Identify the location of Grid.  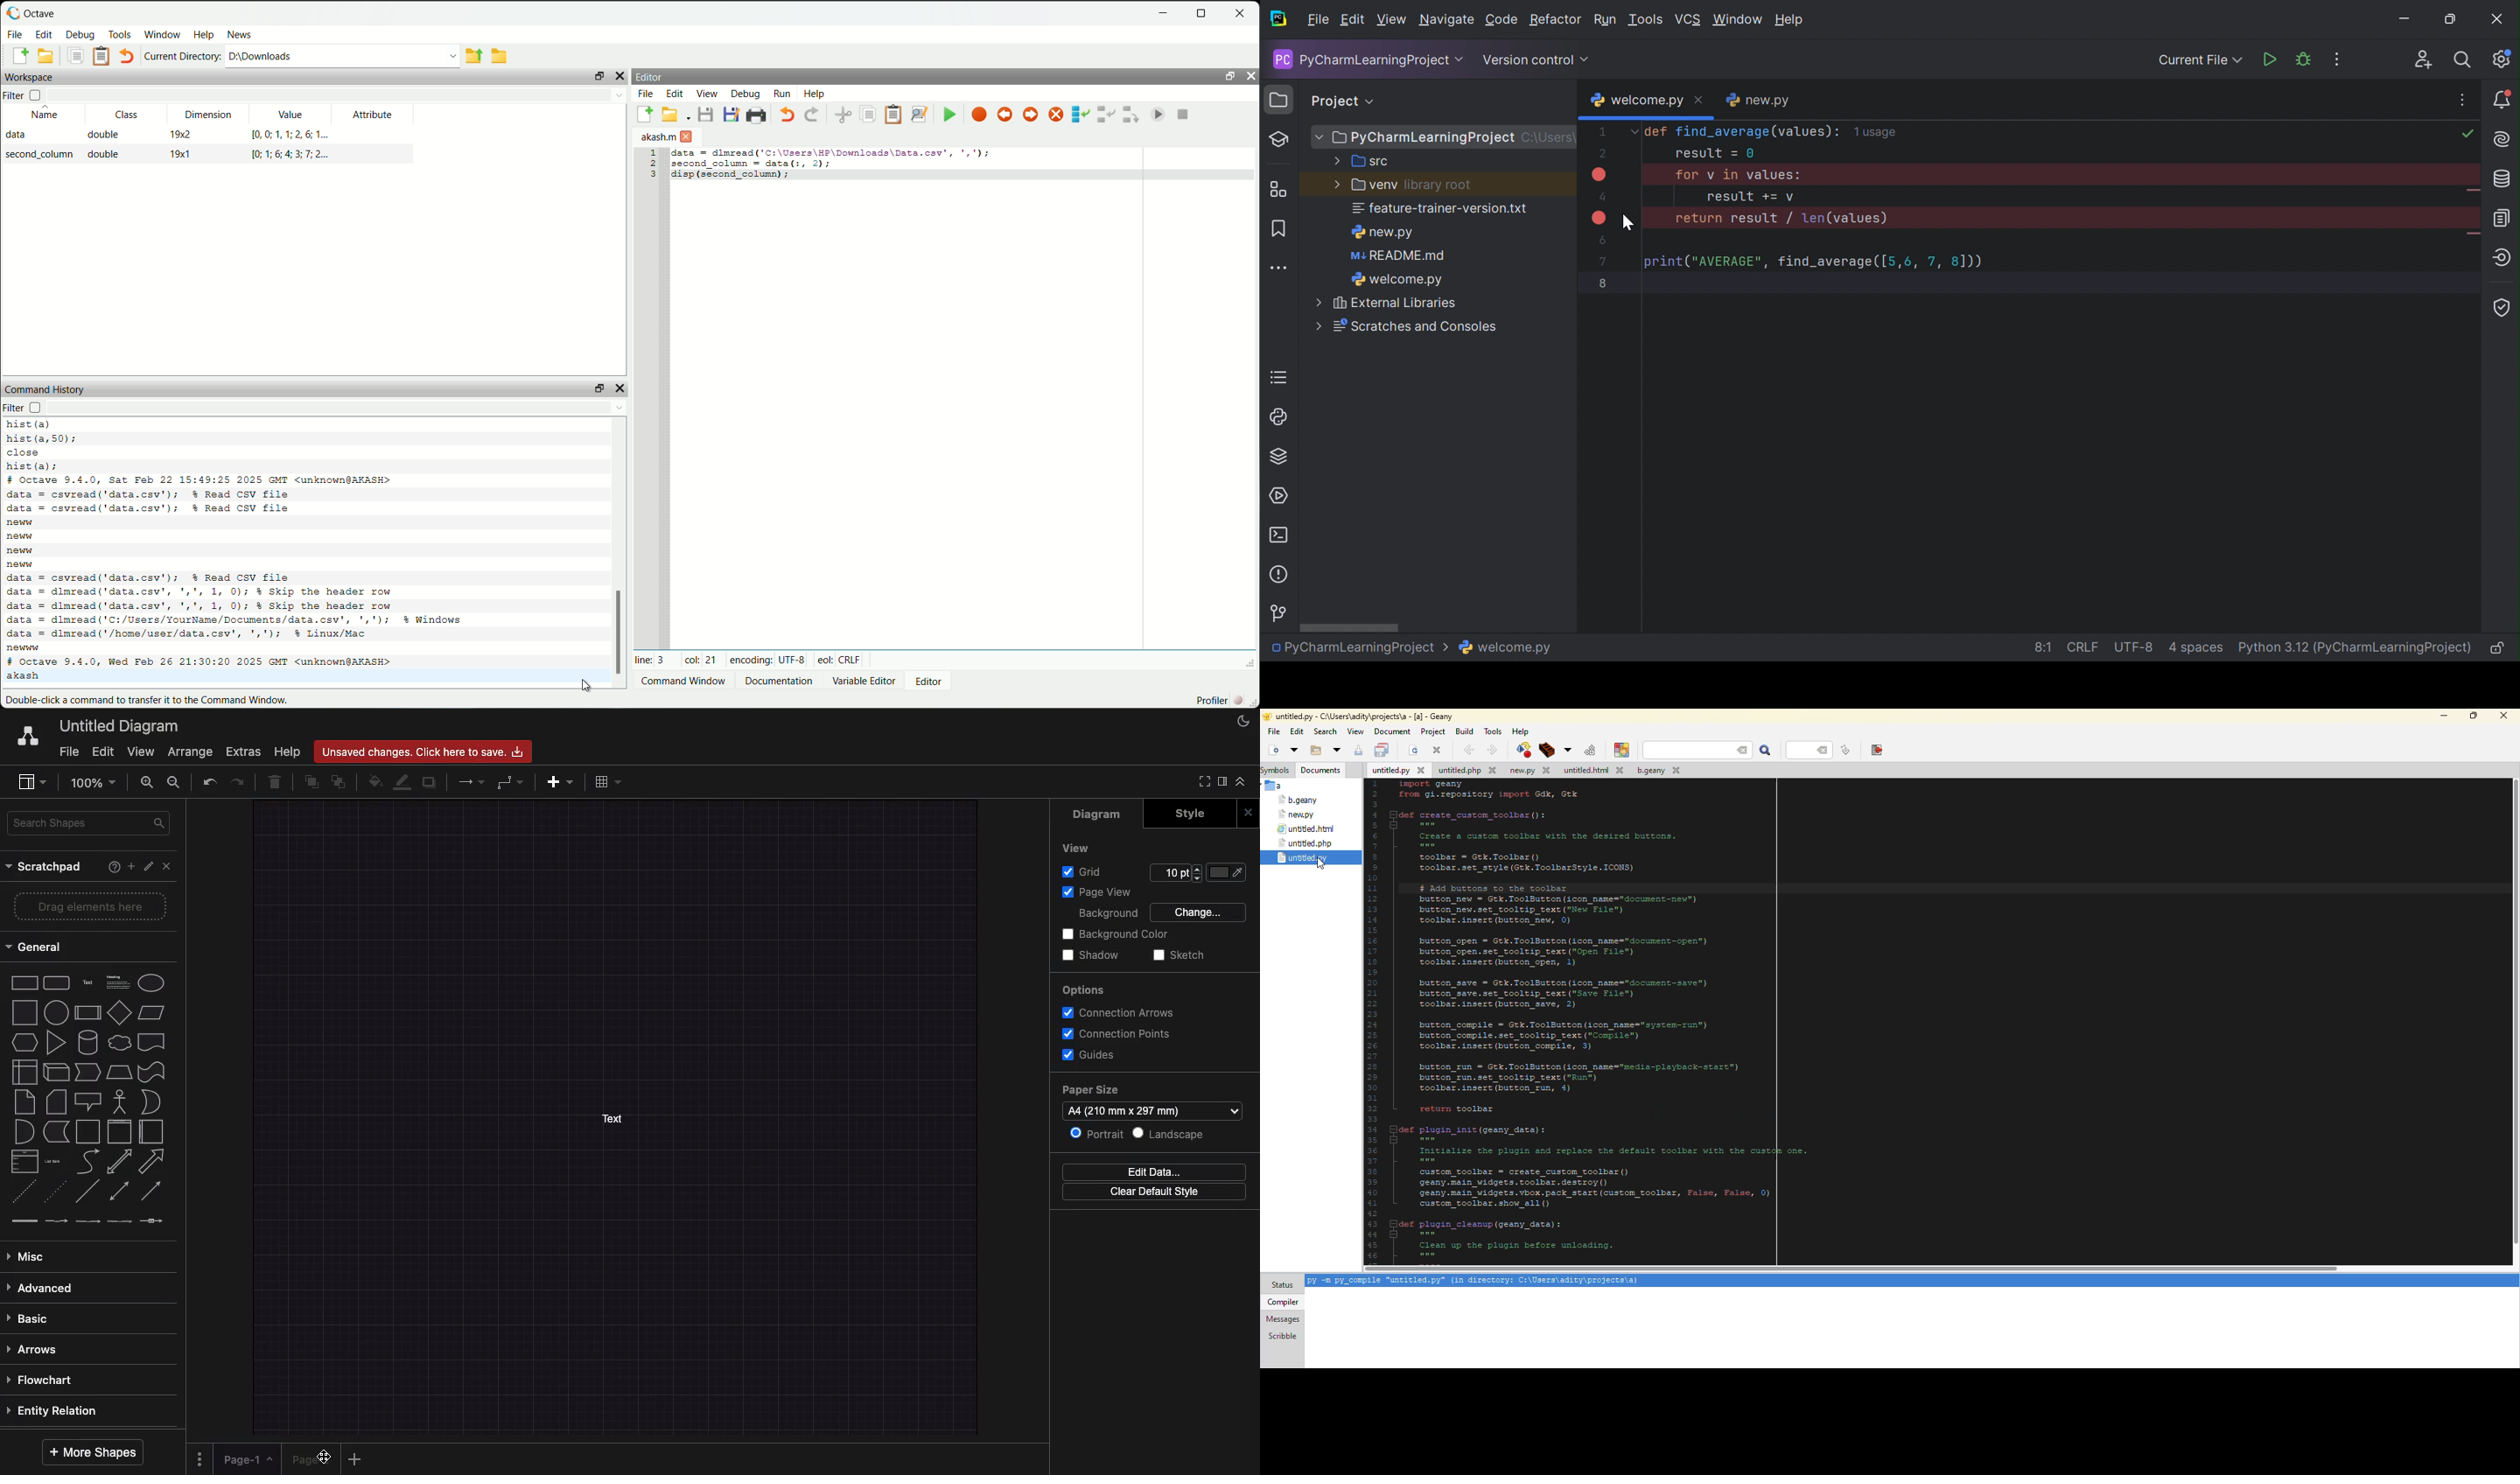
(1081, 872).